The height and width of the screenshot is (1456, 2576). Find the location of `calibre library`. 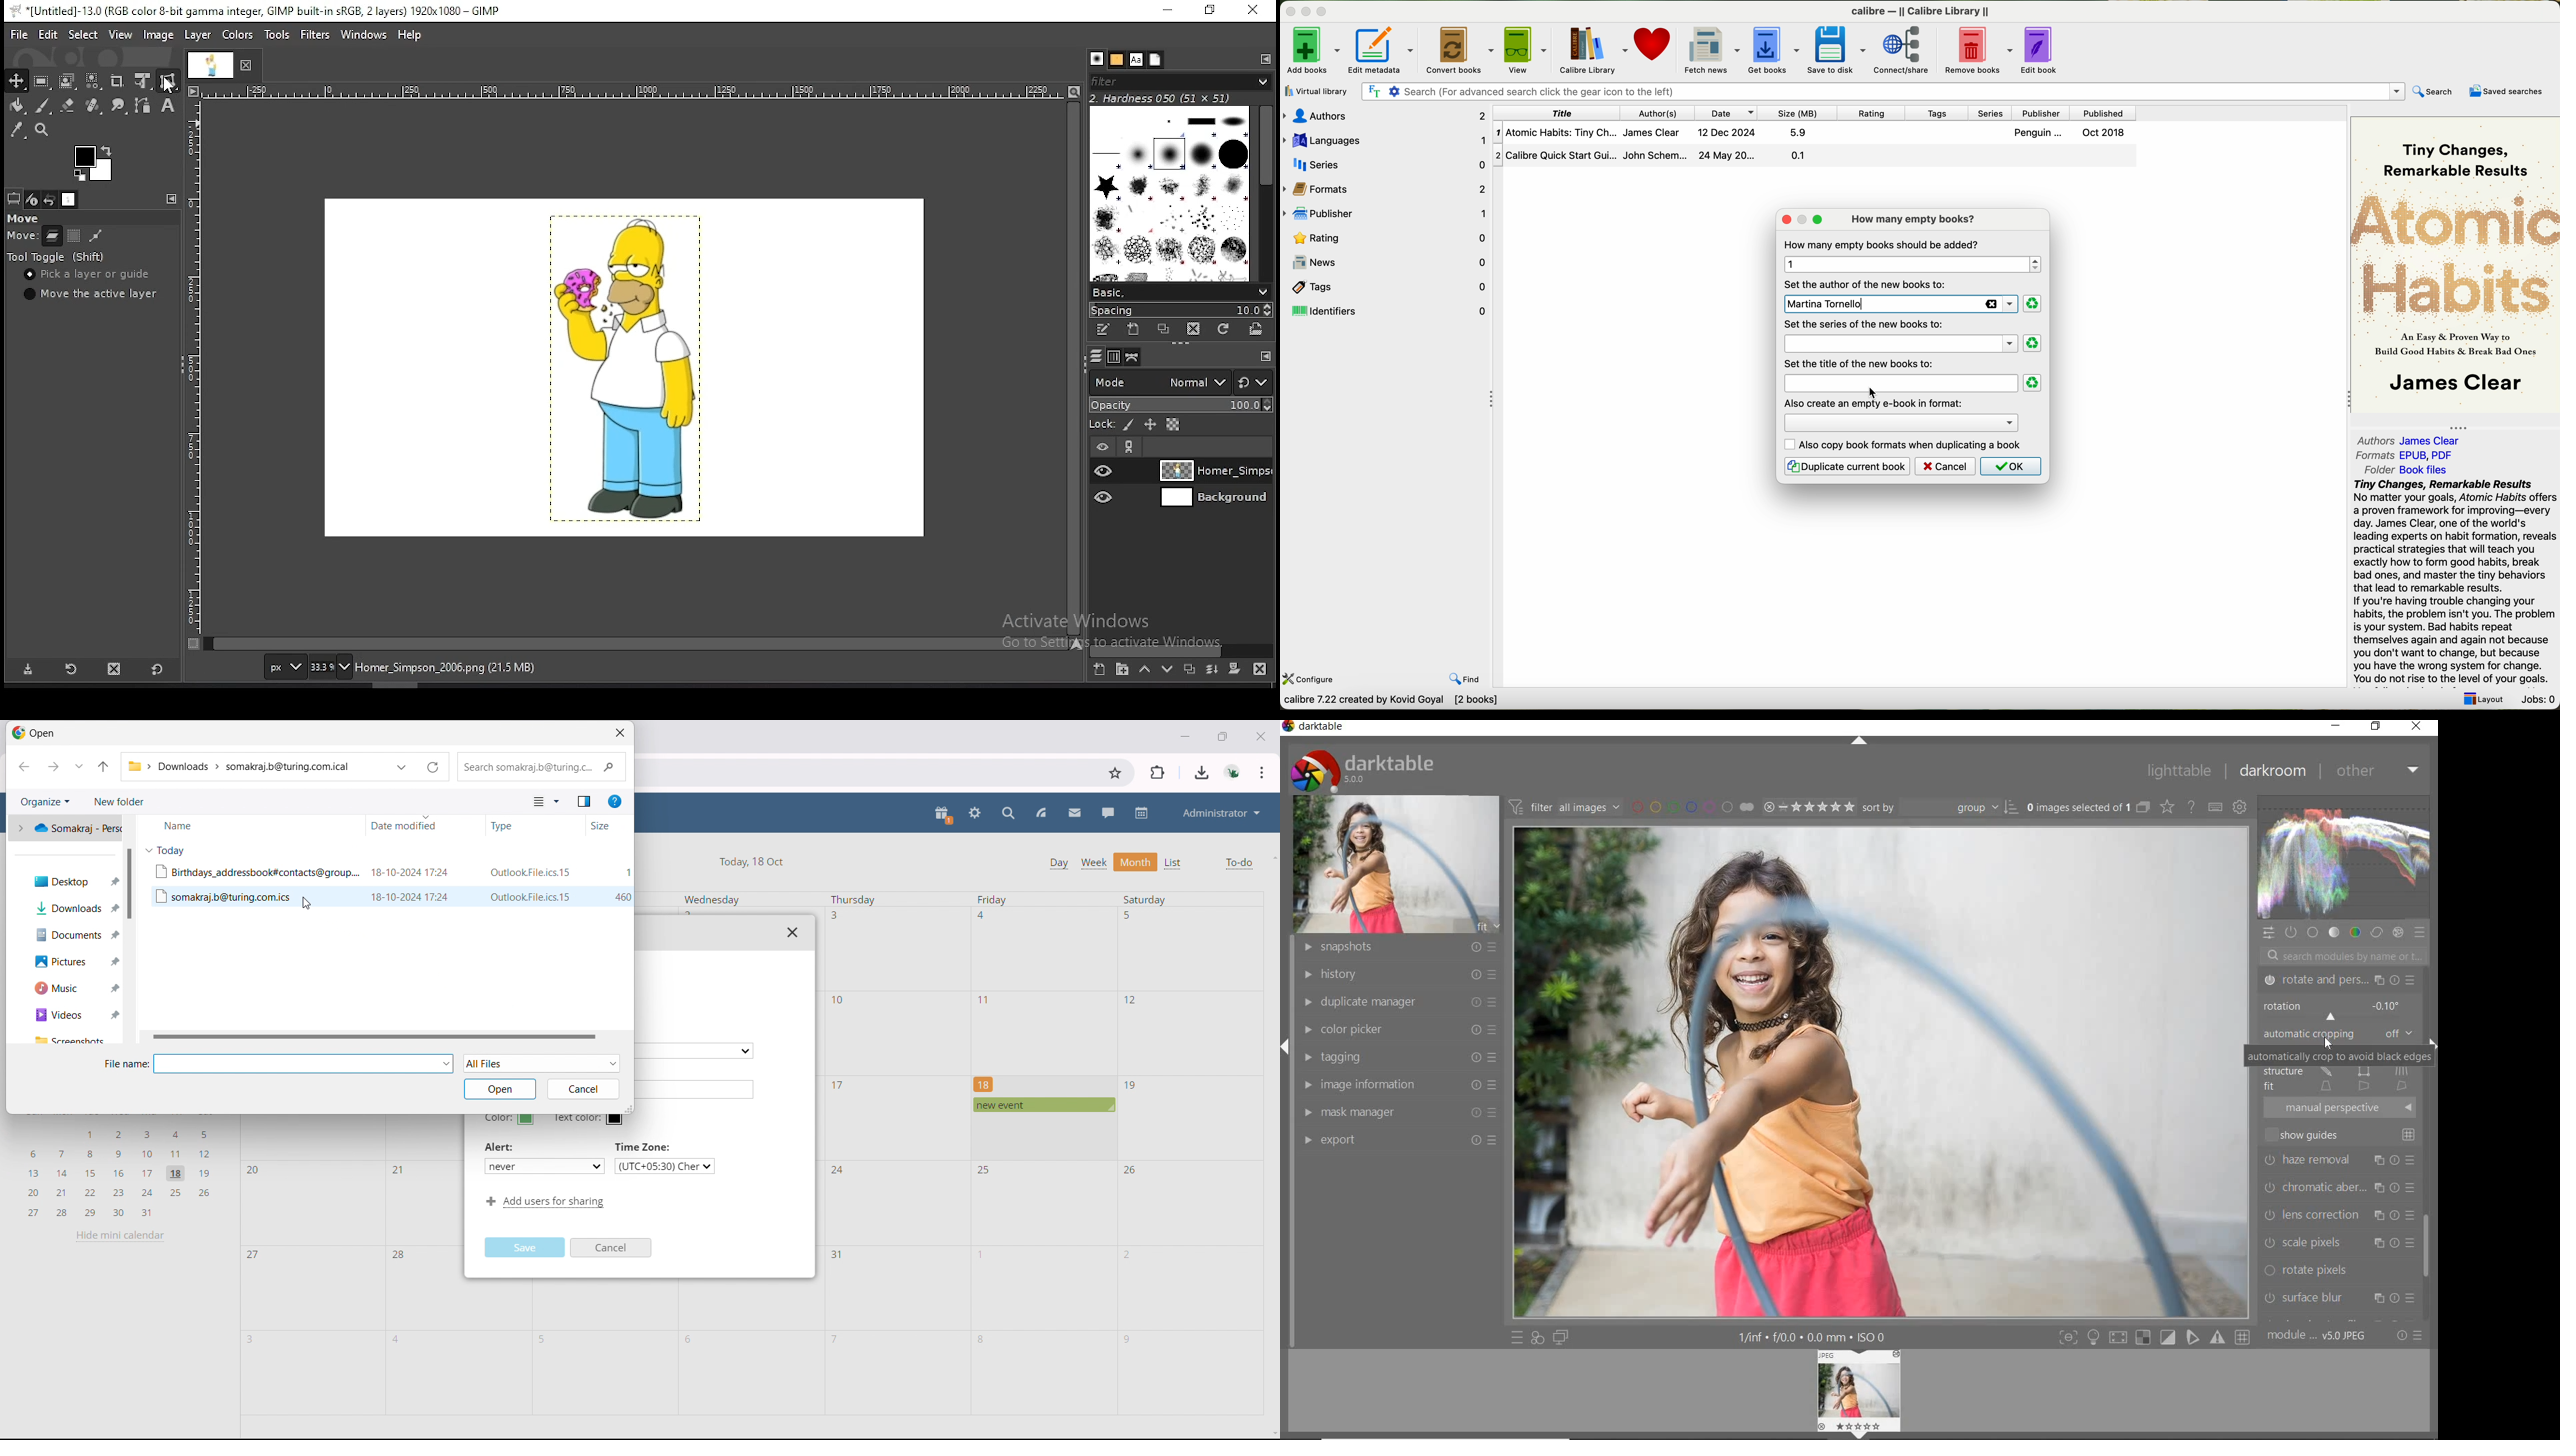

calibre library is located at coordinates (1591, 49).